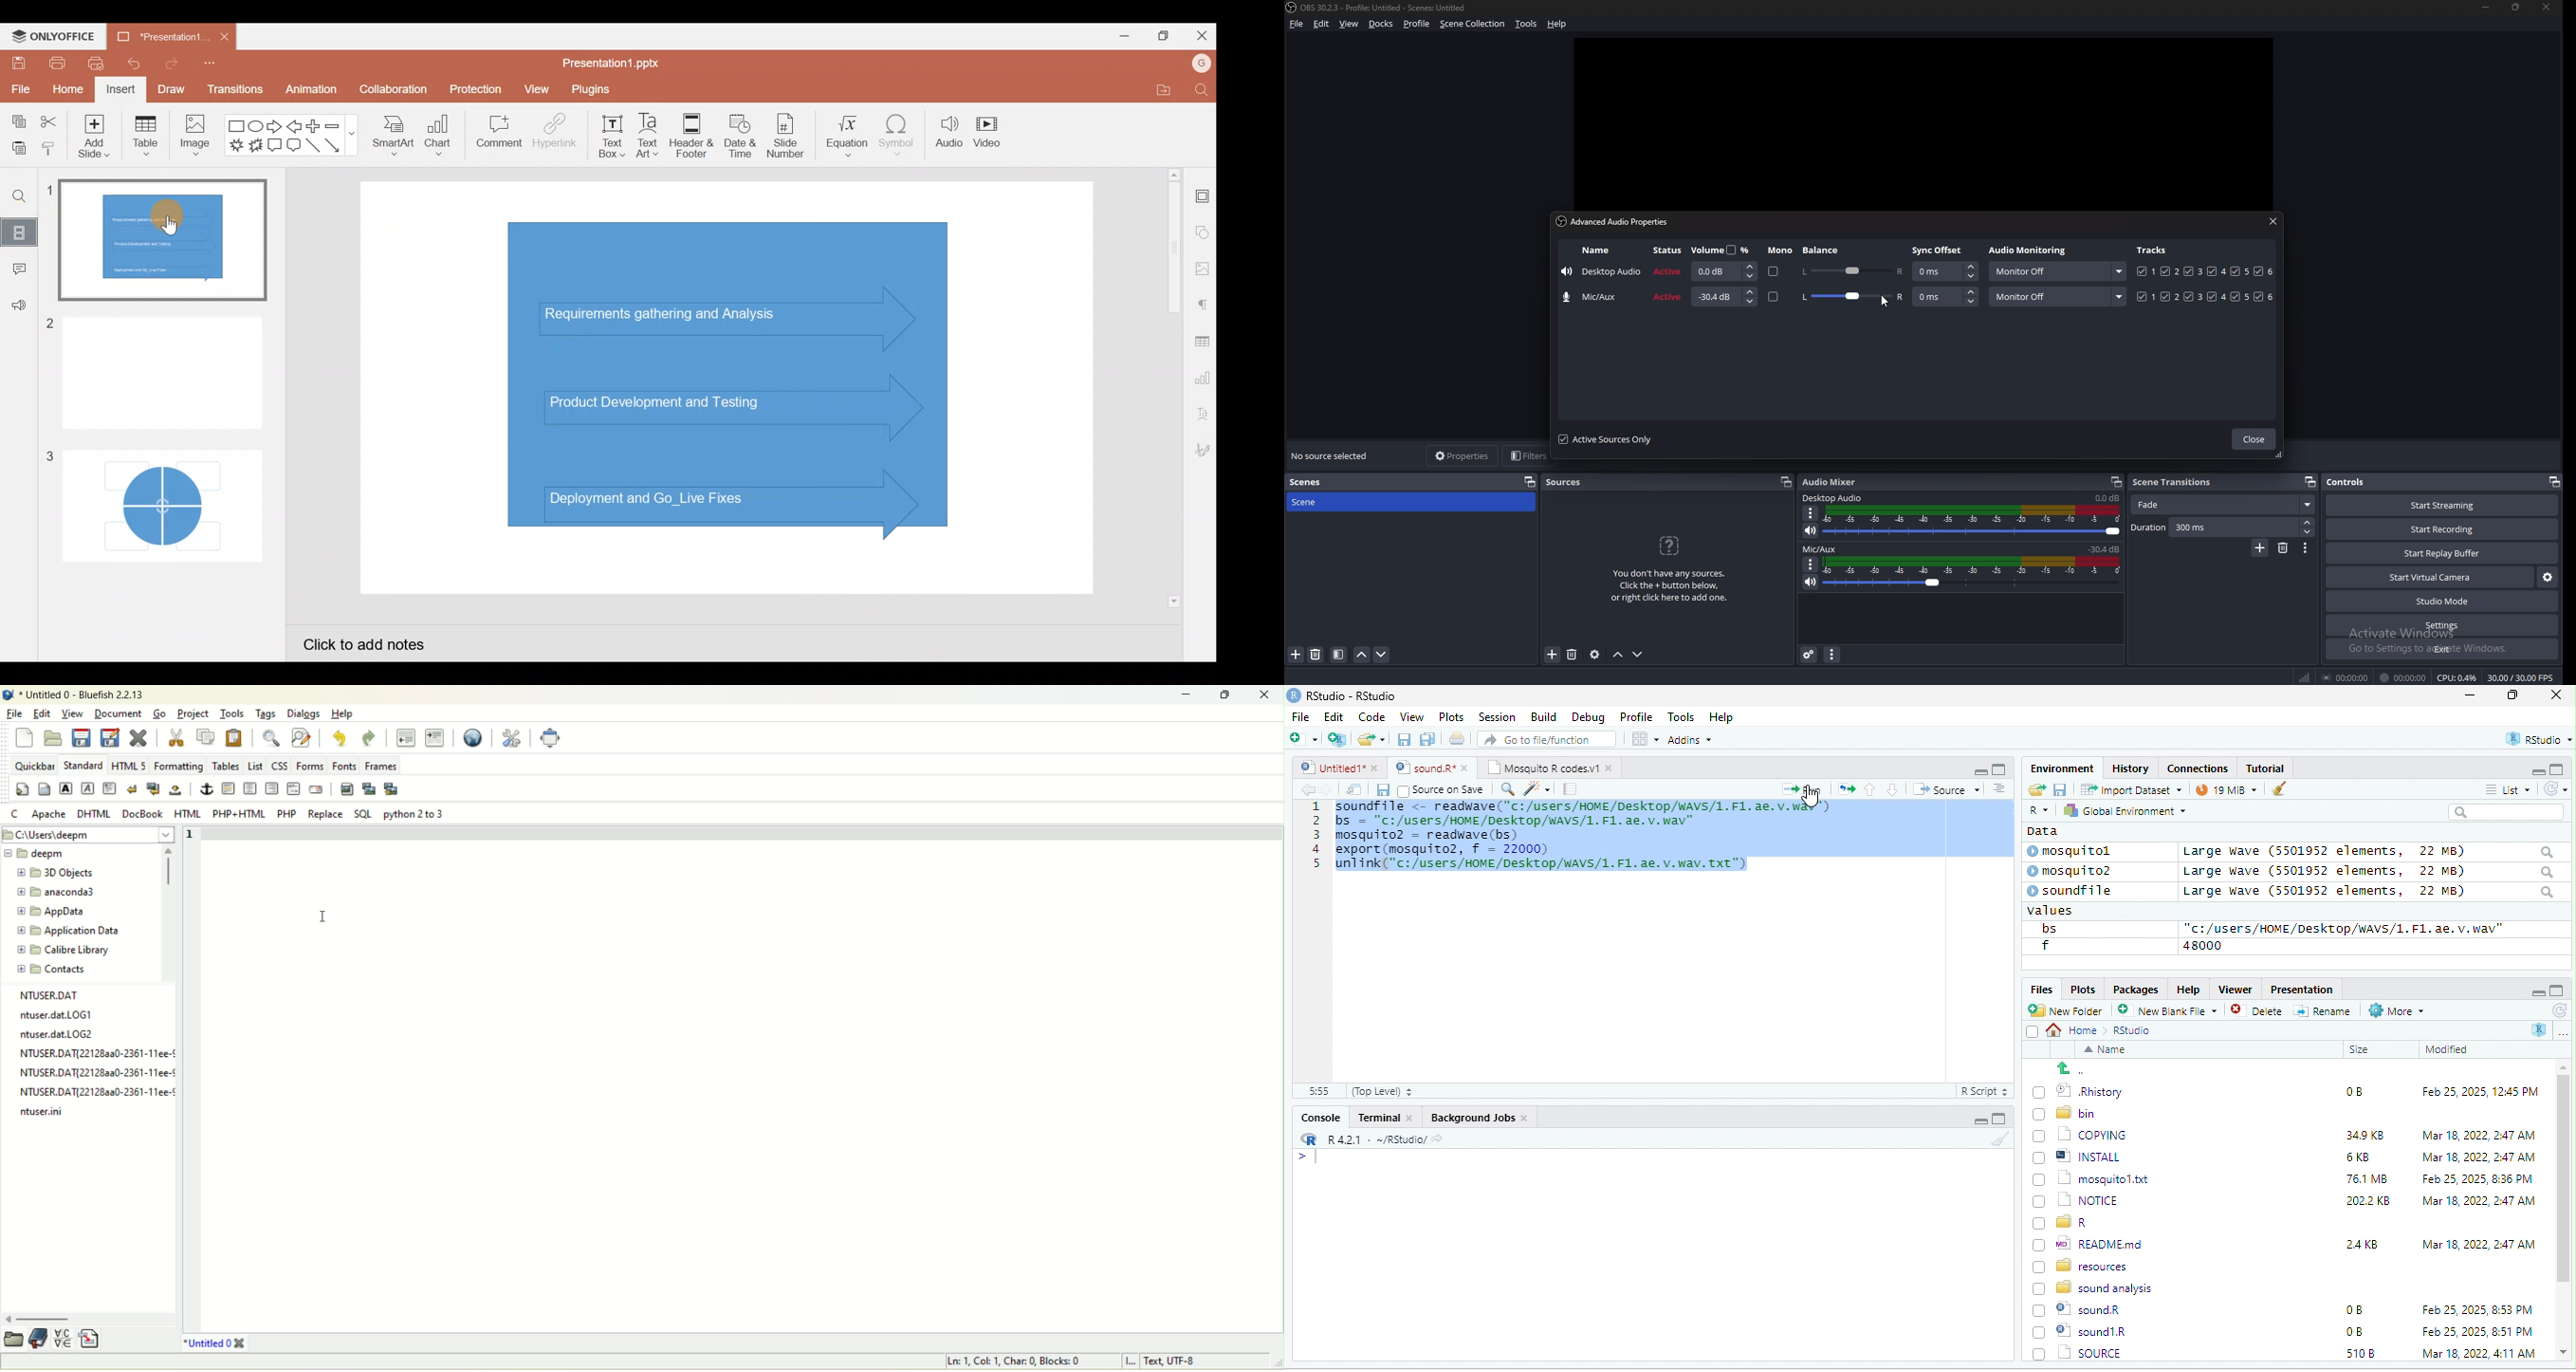 The image size is (2576, 1372). I want to click on Feb 25, 2025, 12:45 PM, so click(2480, 1094).